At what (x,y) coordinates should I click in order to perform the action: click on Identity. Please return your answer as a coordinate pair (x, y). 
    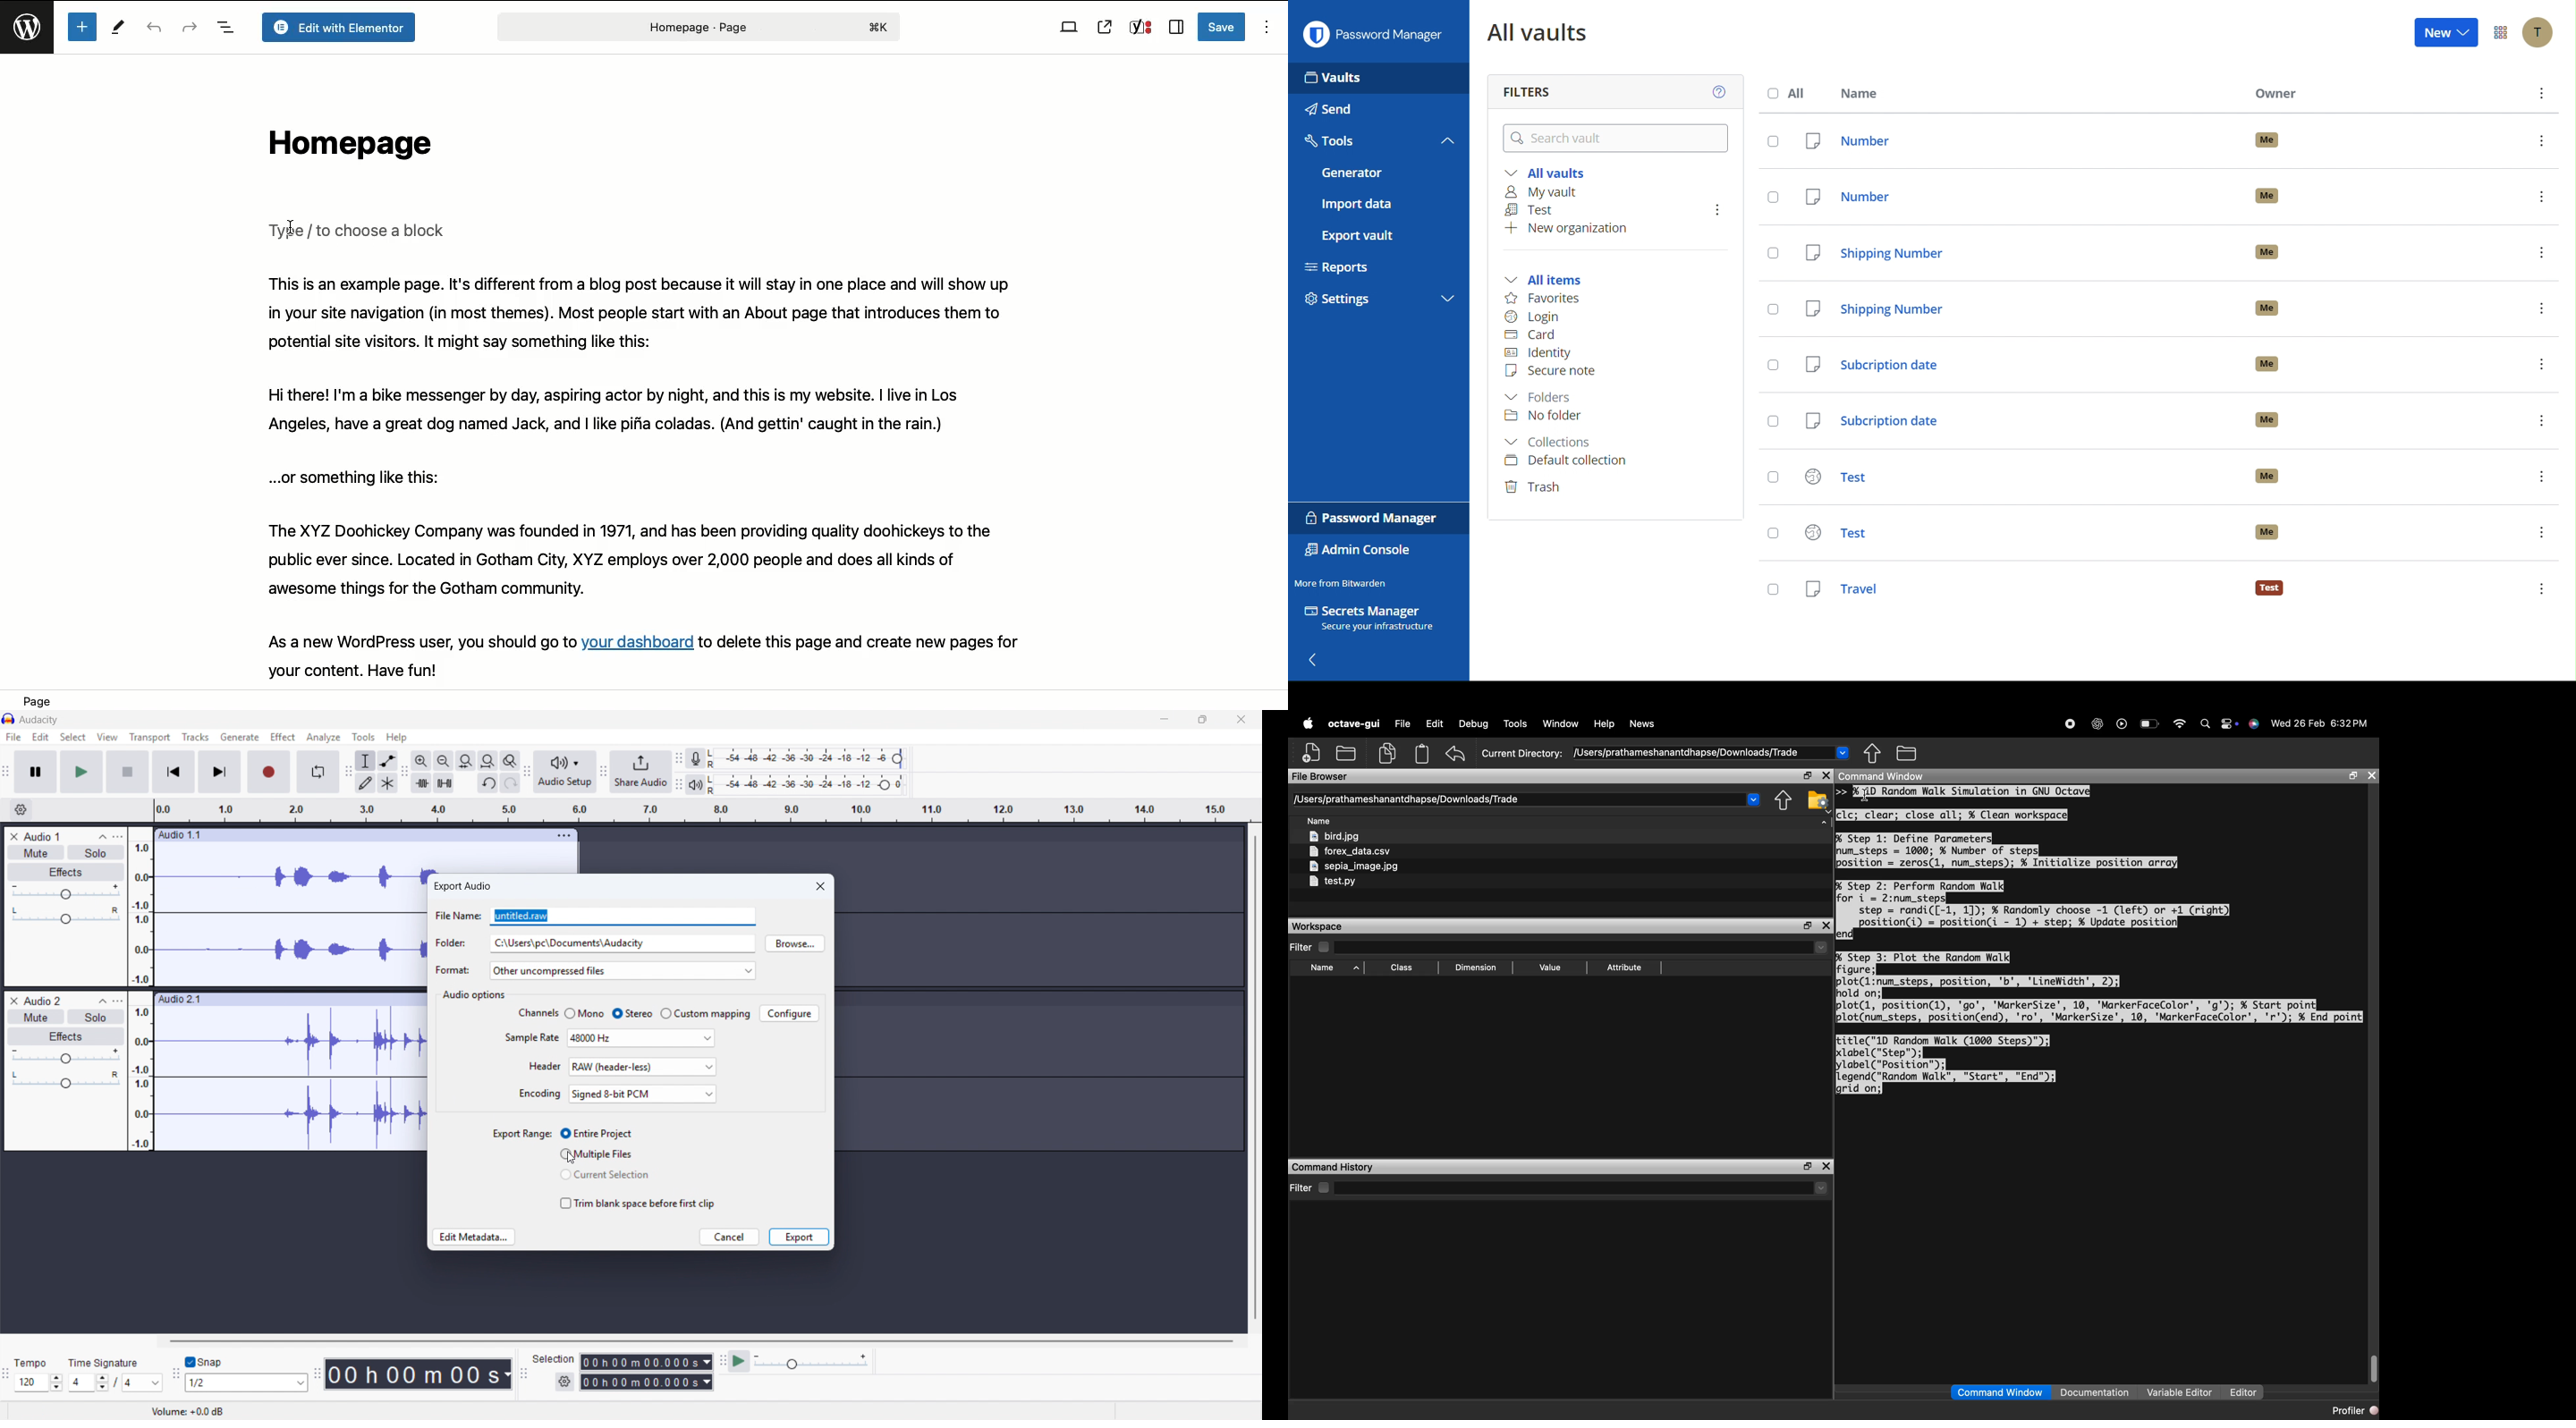
    Looking at the image, I should click on (1540, 353).